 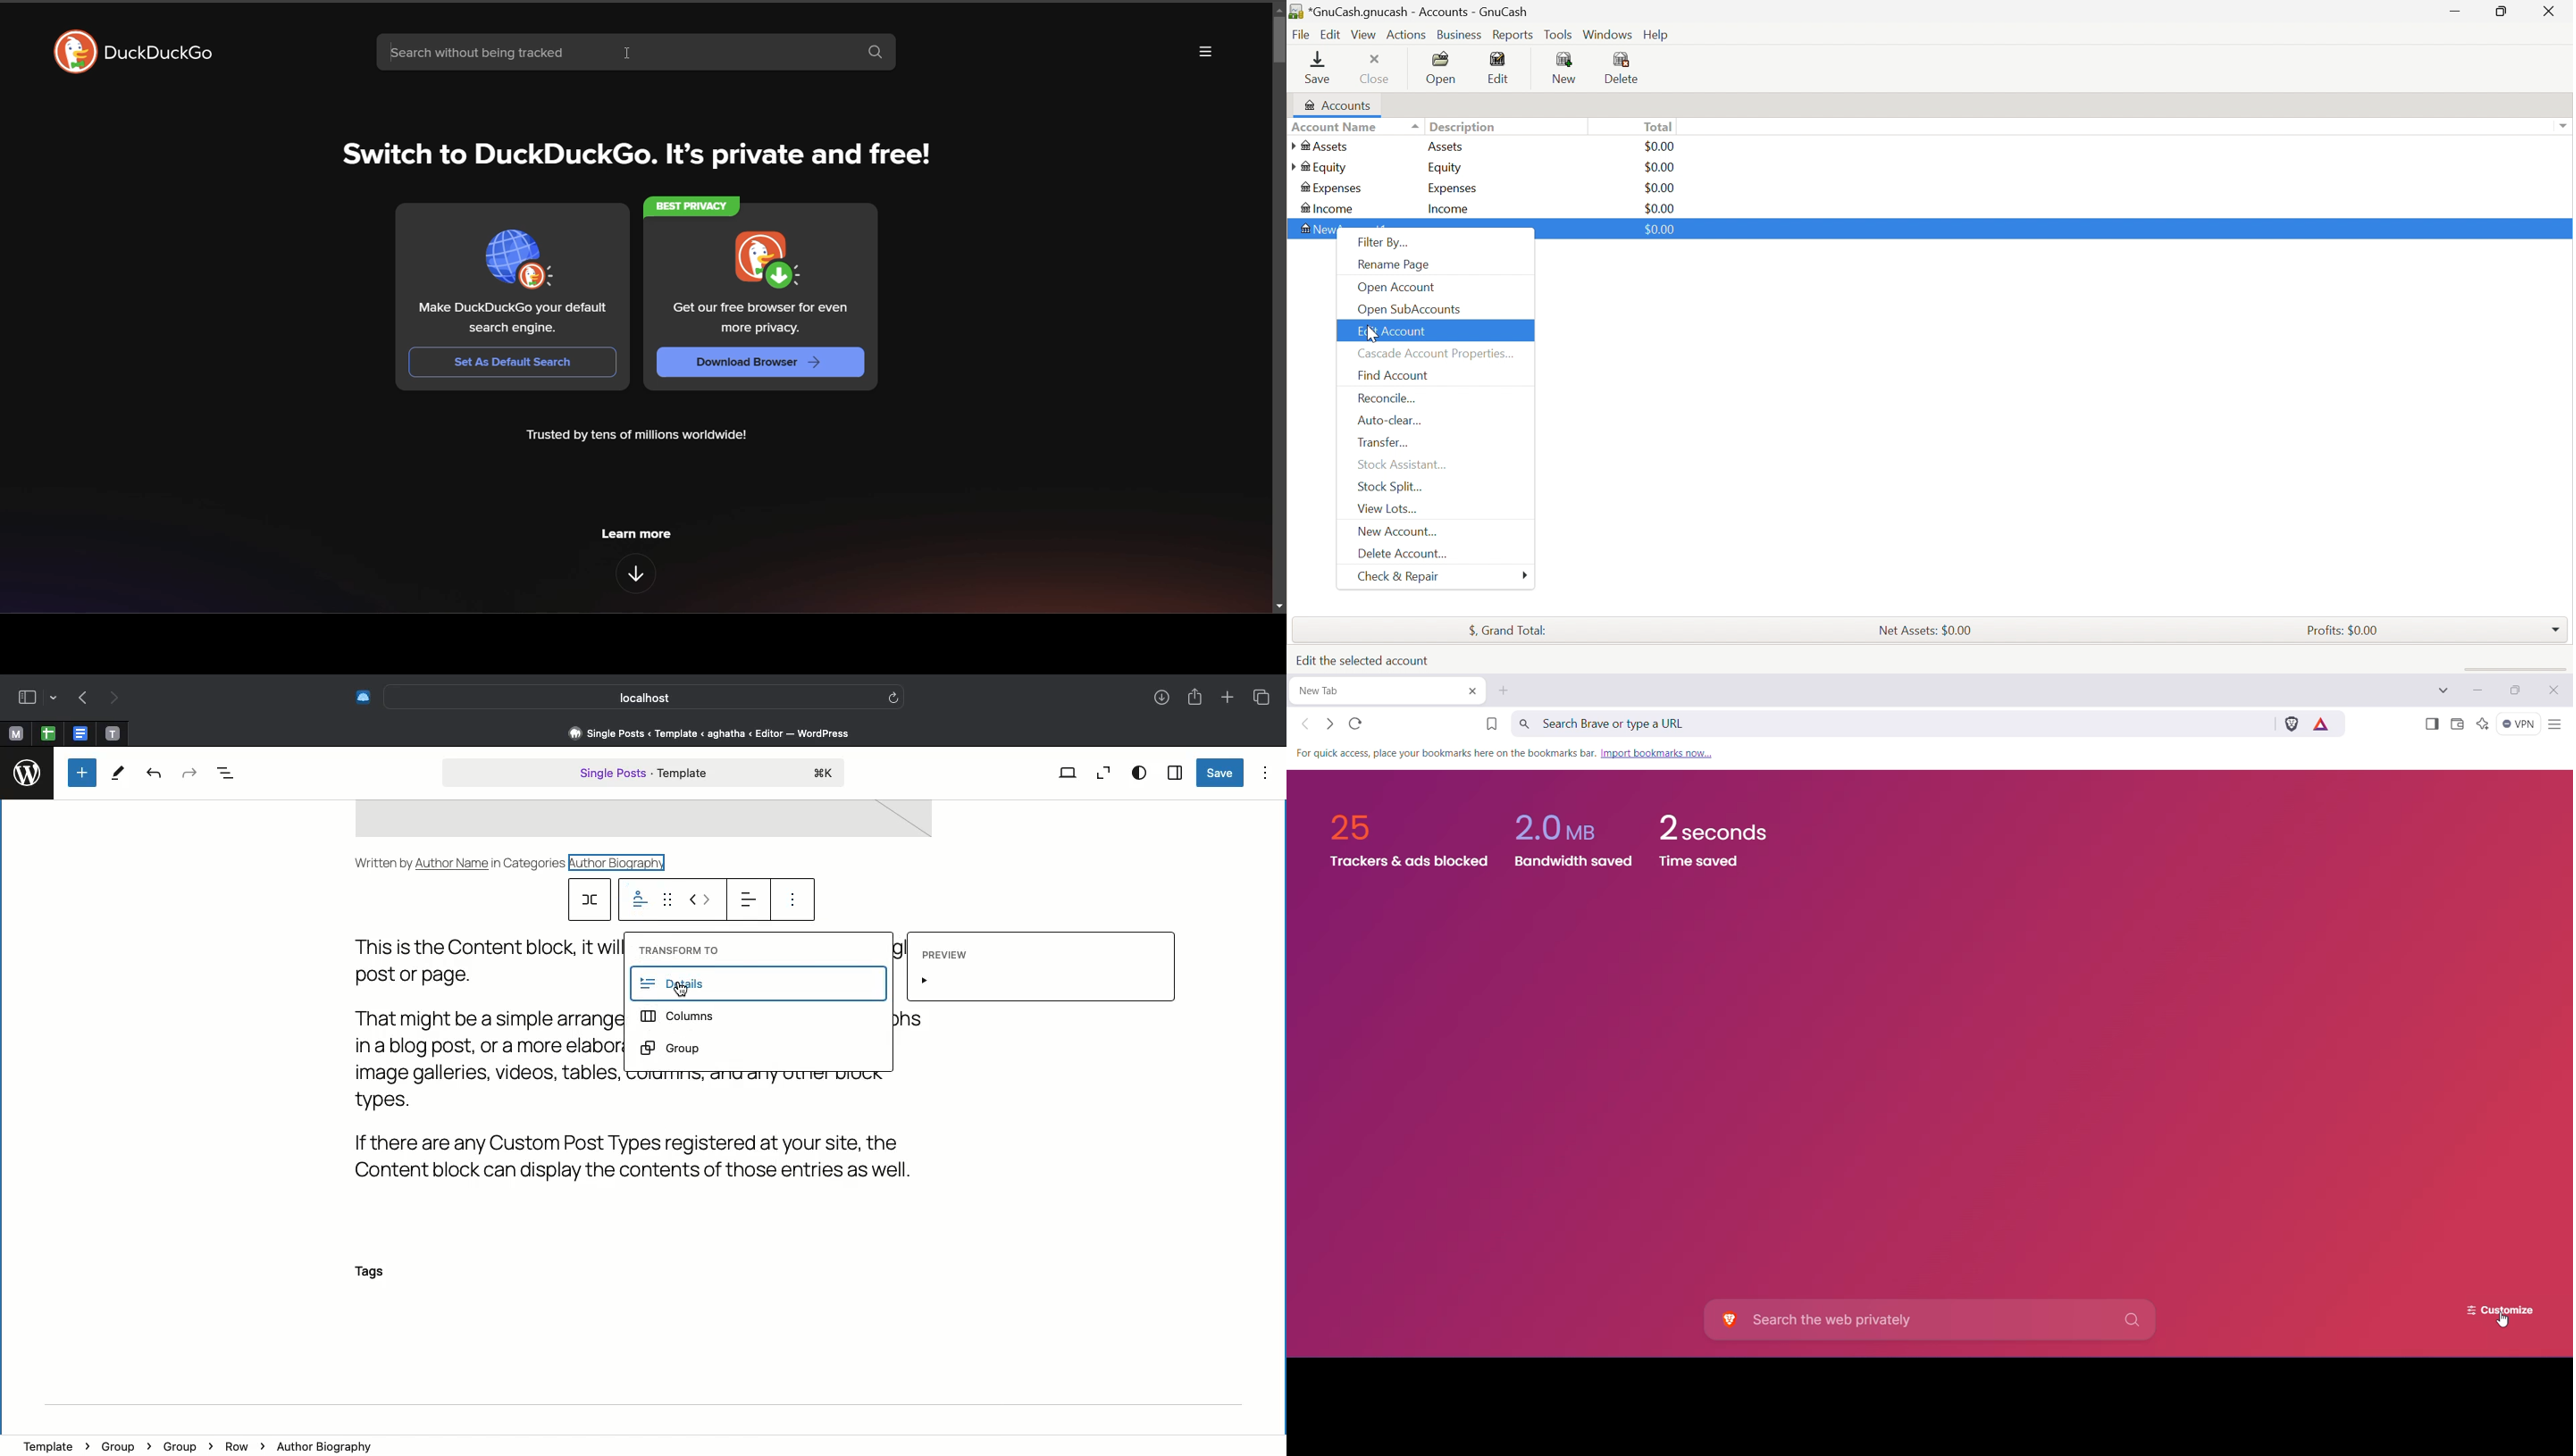 I want to click on Forward, so click(x=115, y=699).